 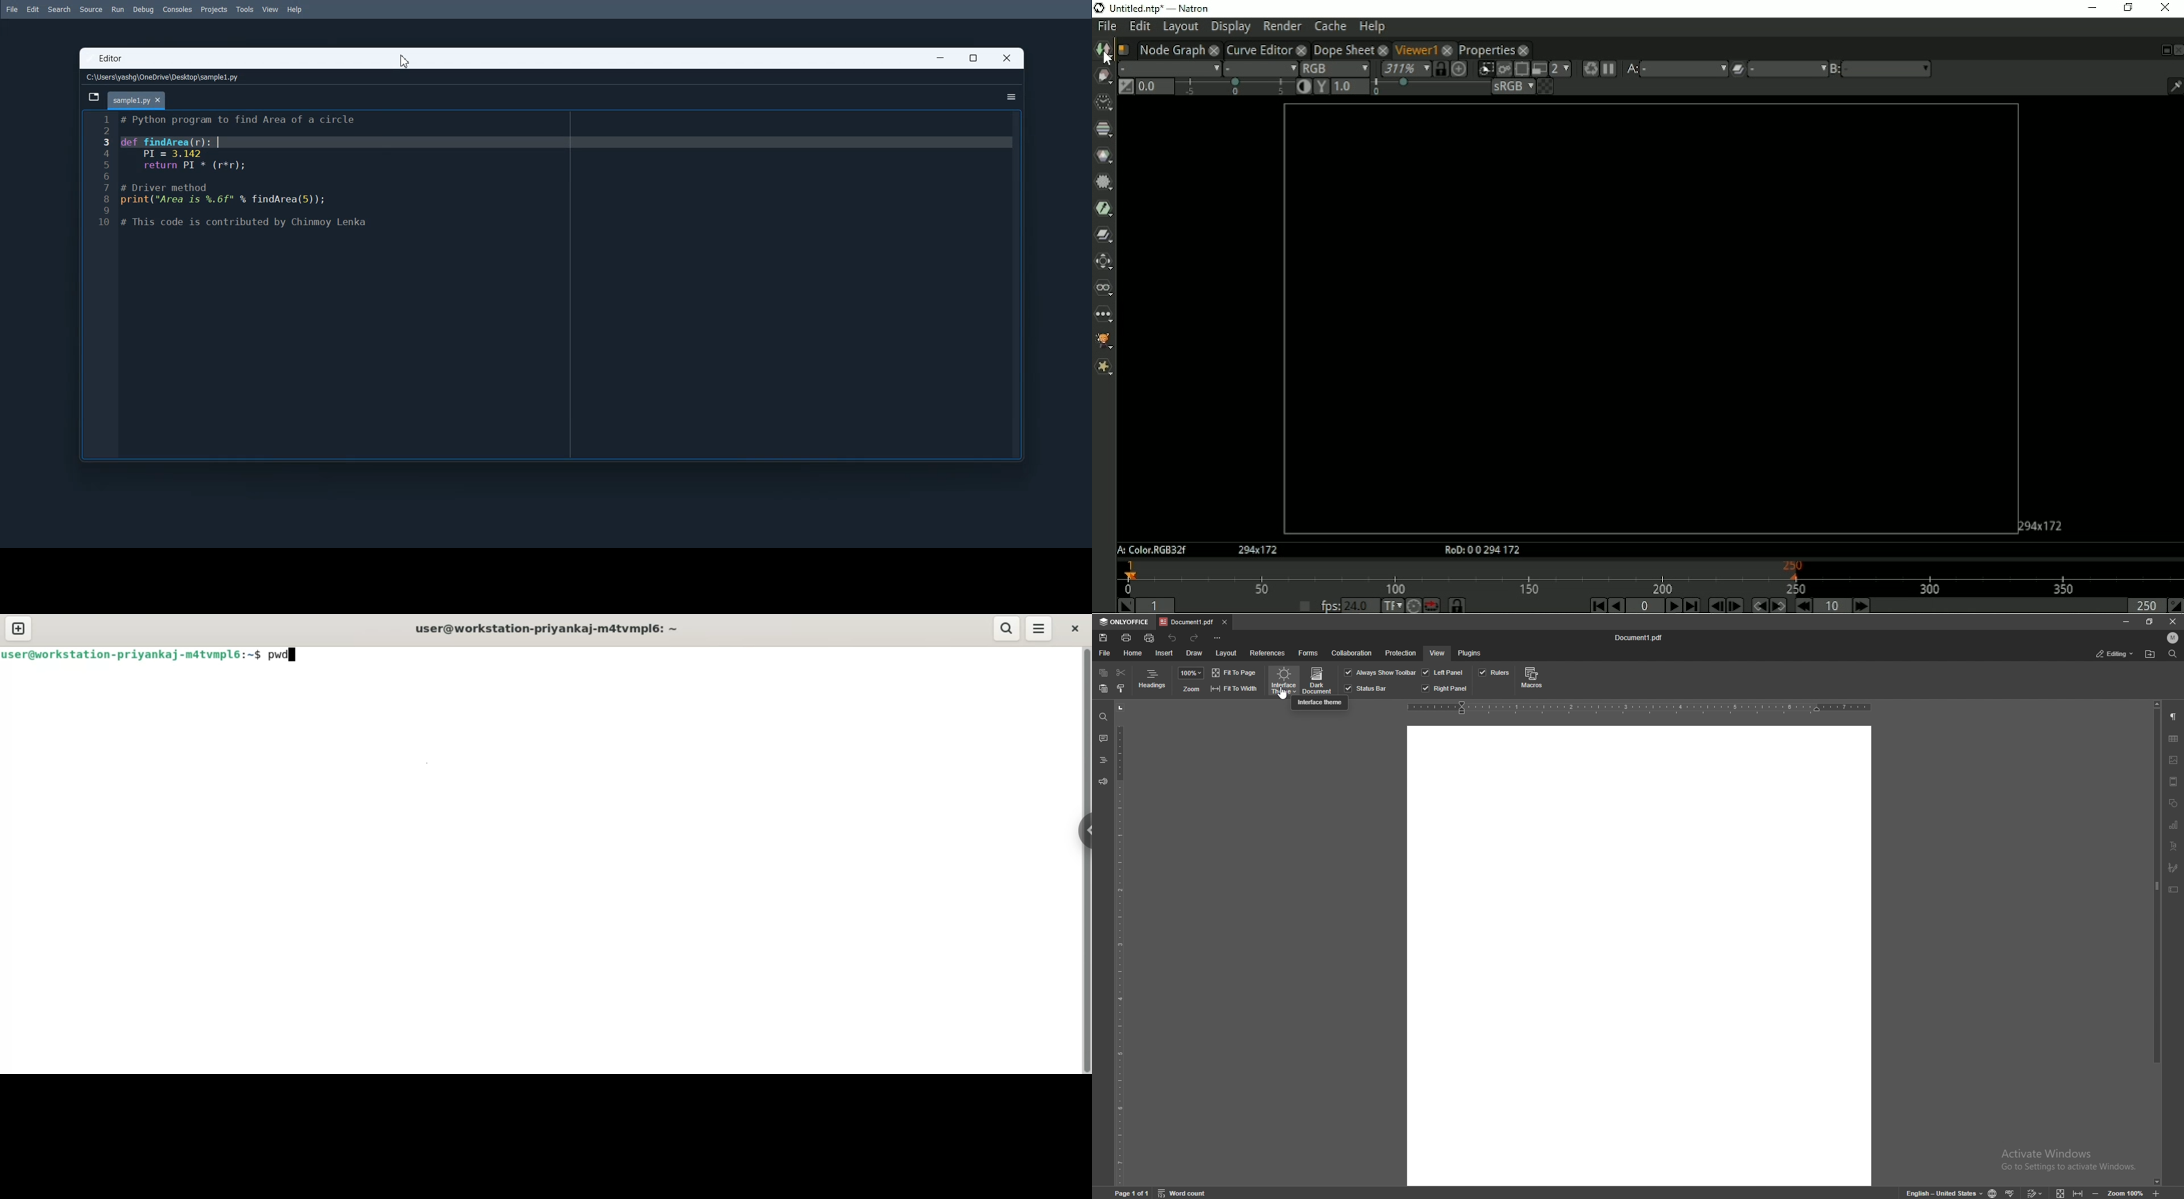 What do you see at coordinates (2174, 826) in the screenshot?
I see `chart` at bounding box center [2174, 826].